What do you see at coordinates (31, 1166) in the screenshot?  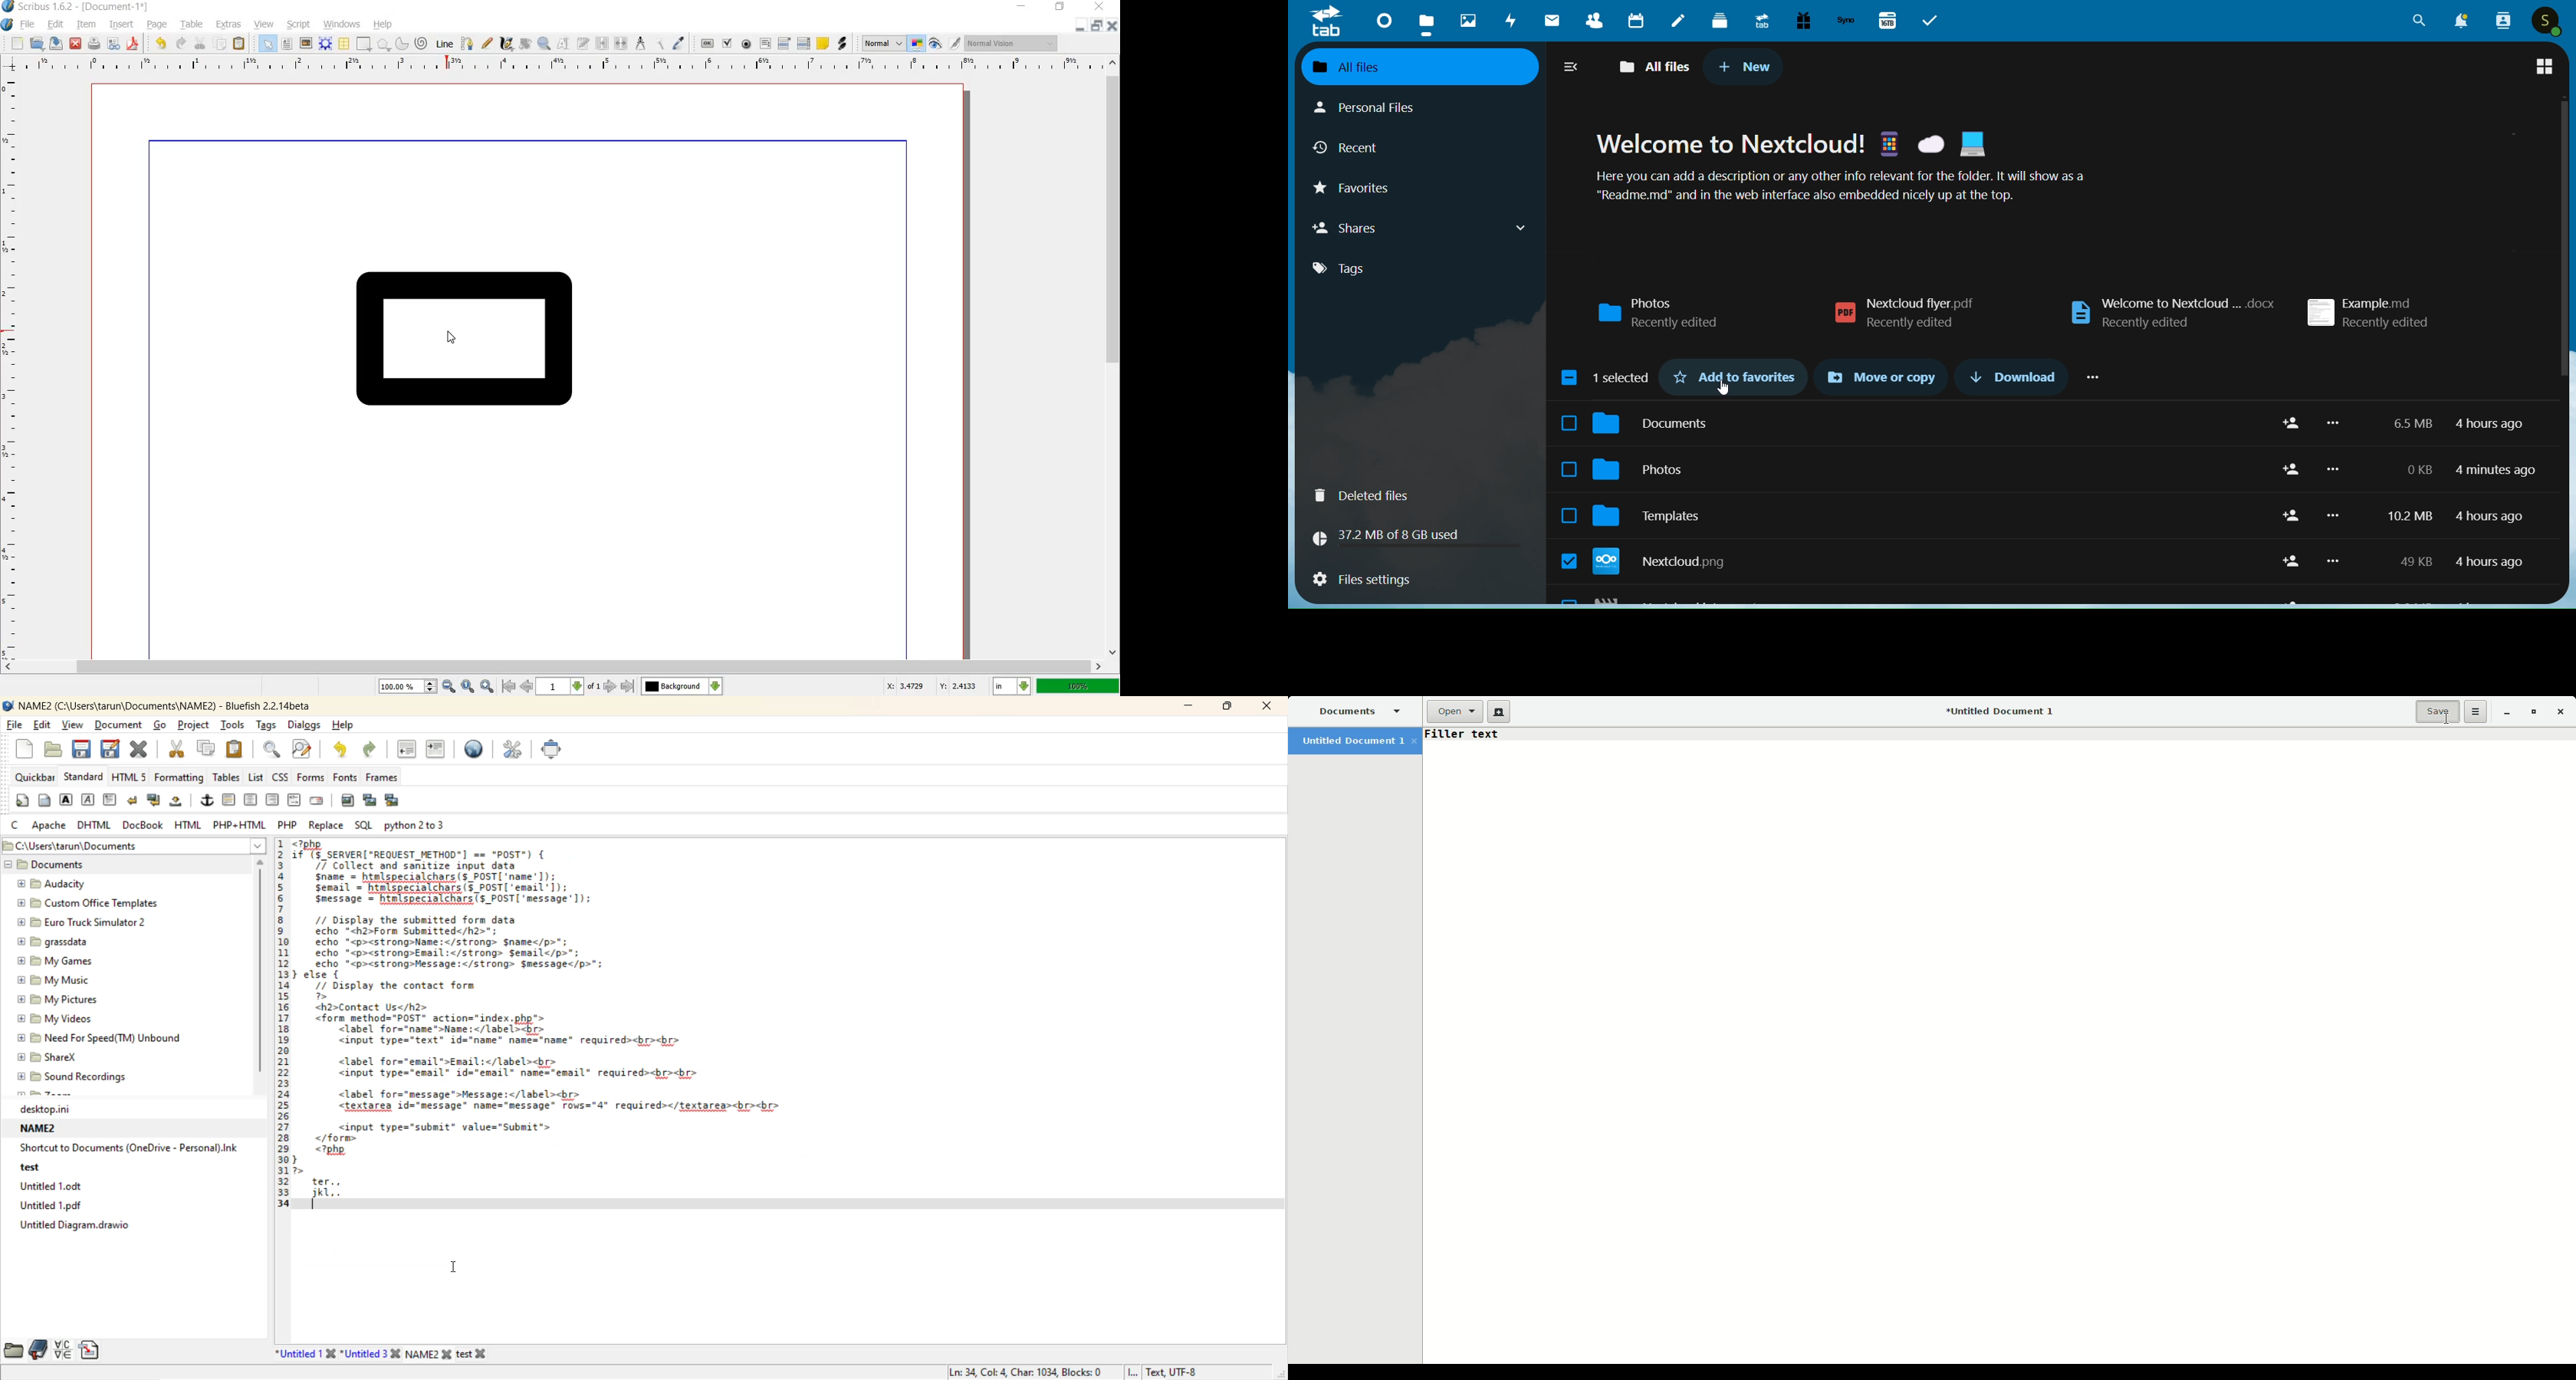 I see `test` at bounding box center [31, 1166].